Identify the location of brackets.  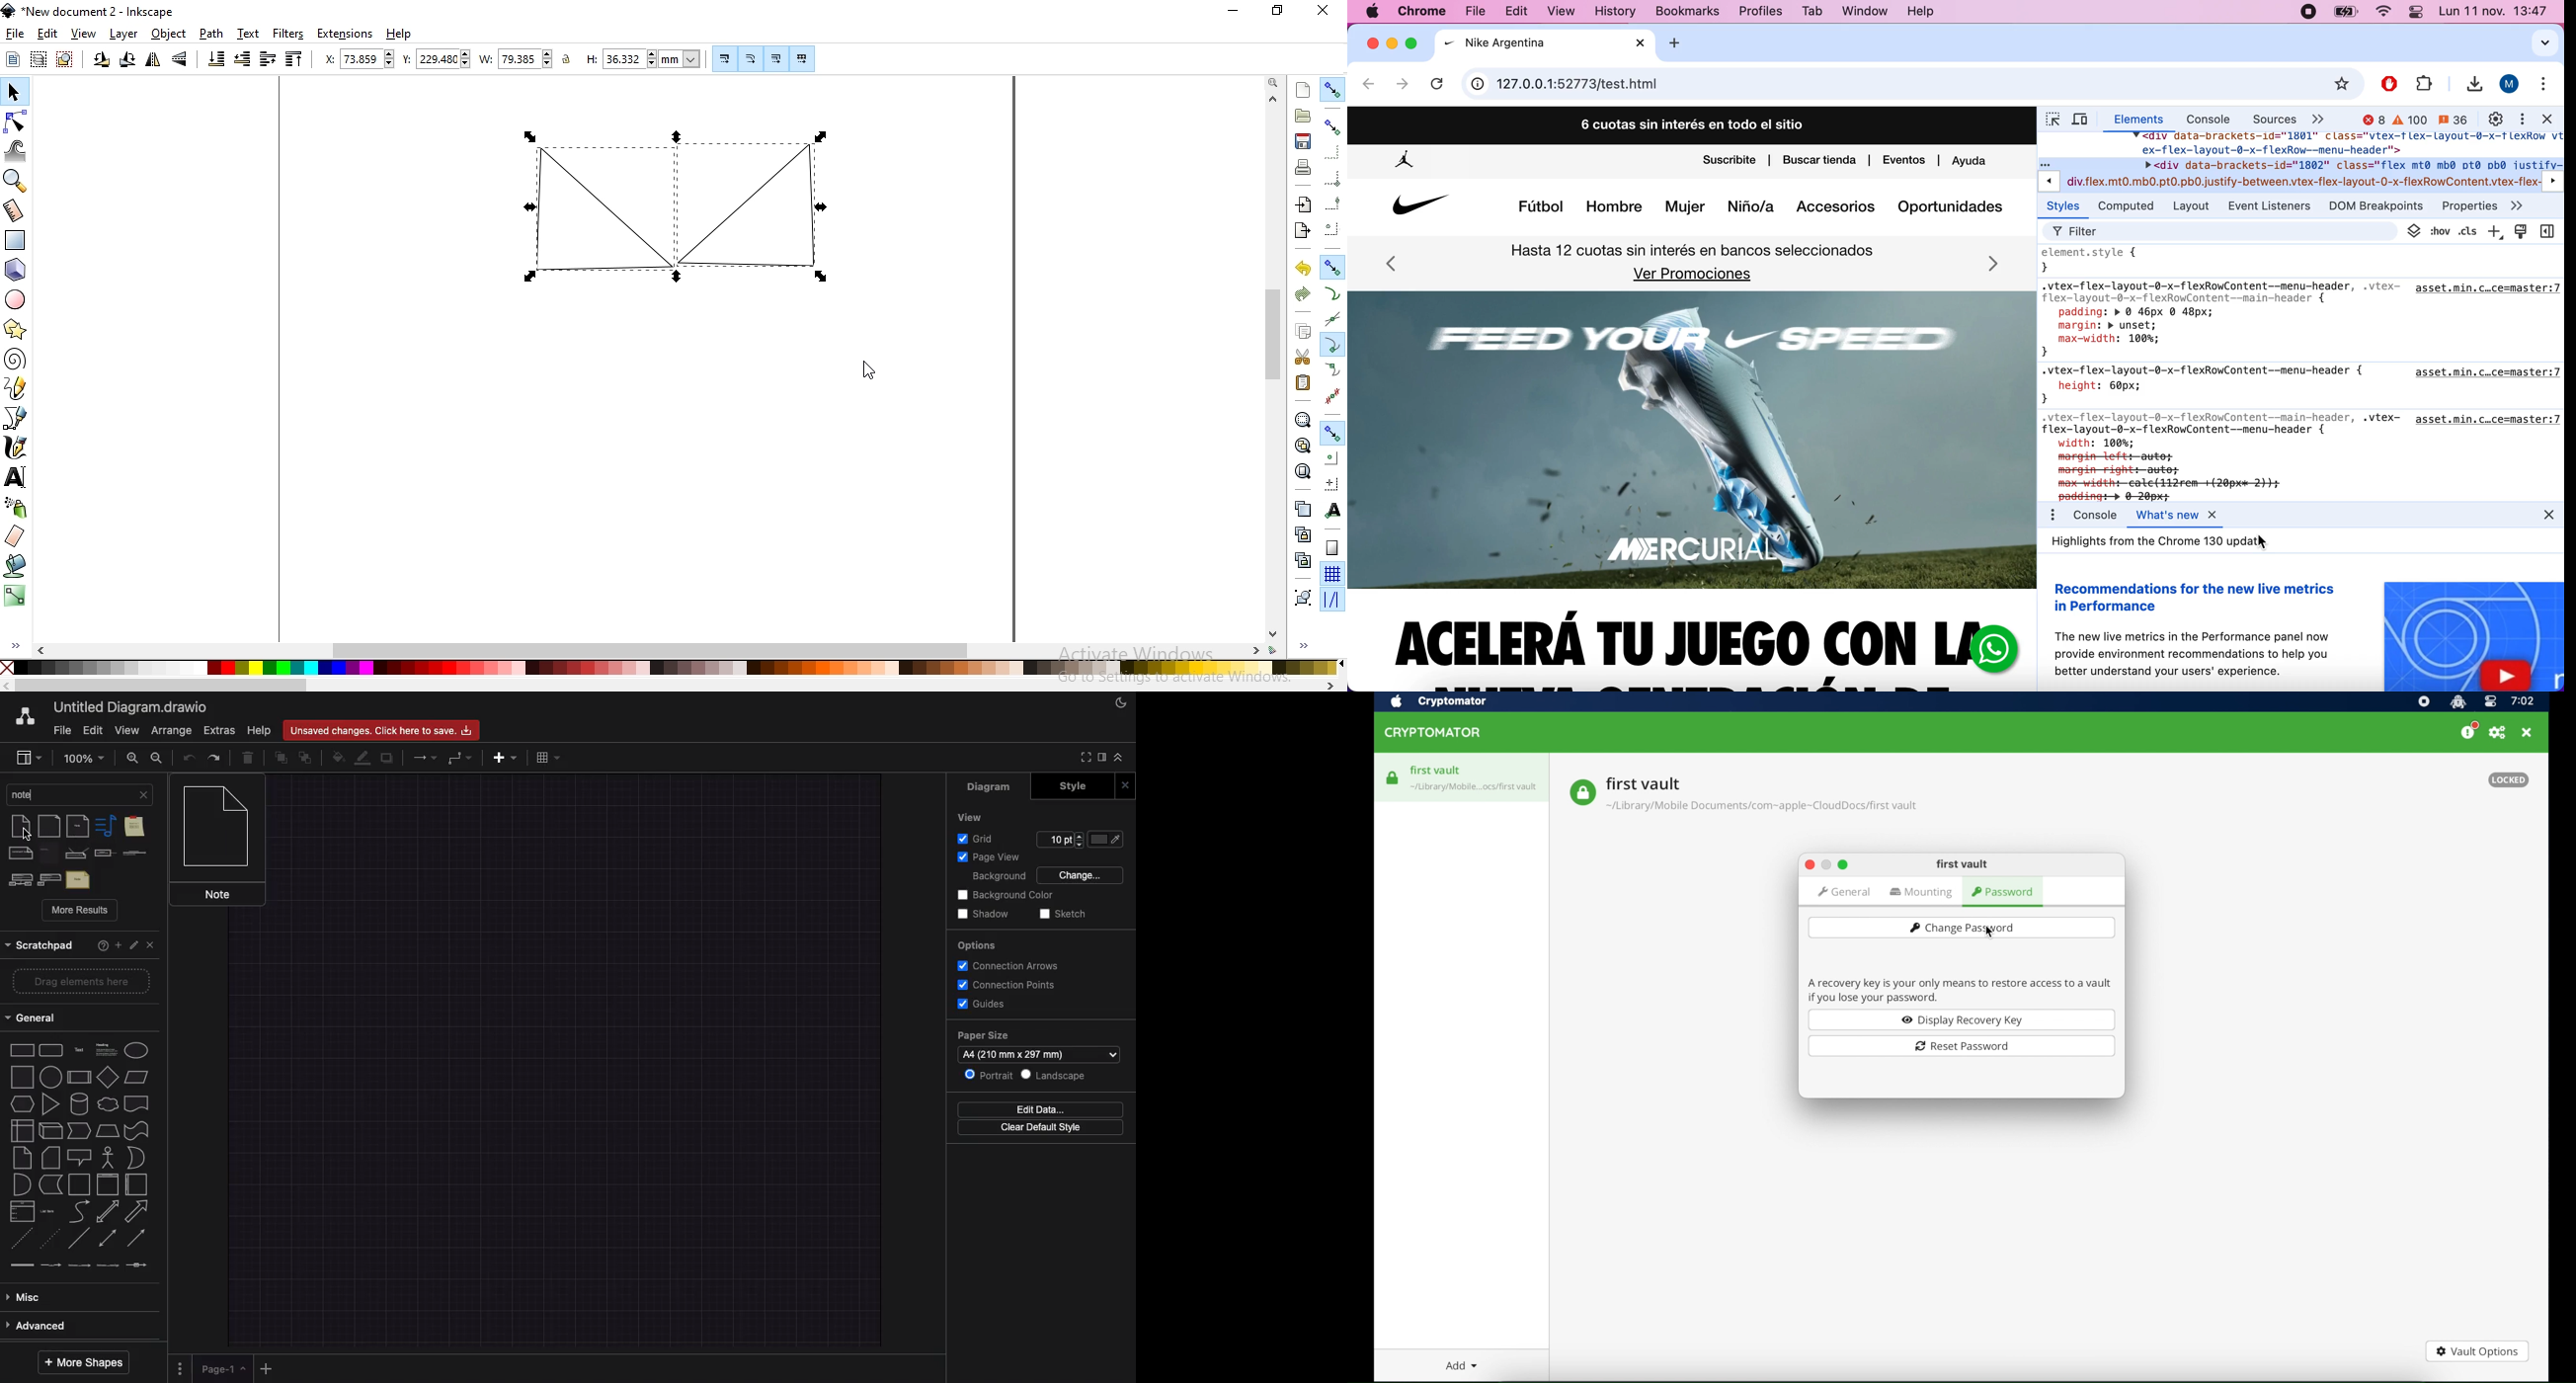
(1425, 12).